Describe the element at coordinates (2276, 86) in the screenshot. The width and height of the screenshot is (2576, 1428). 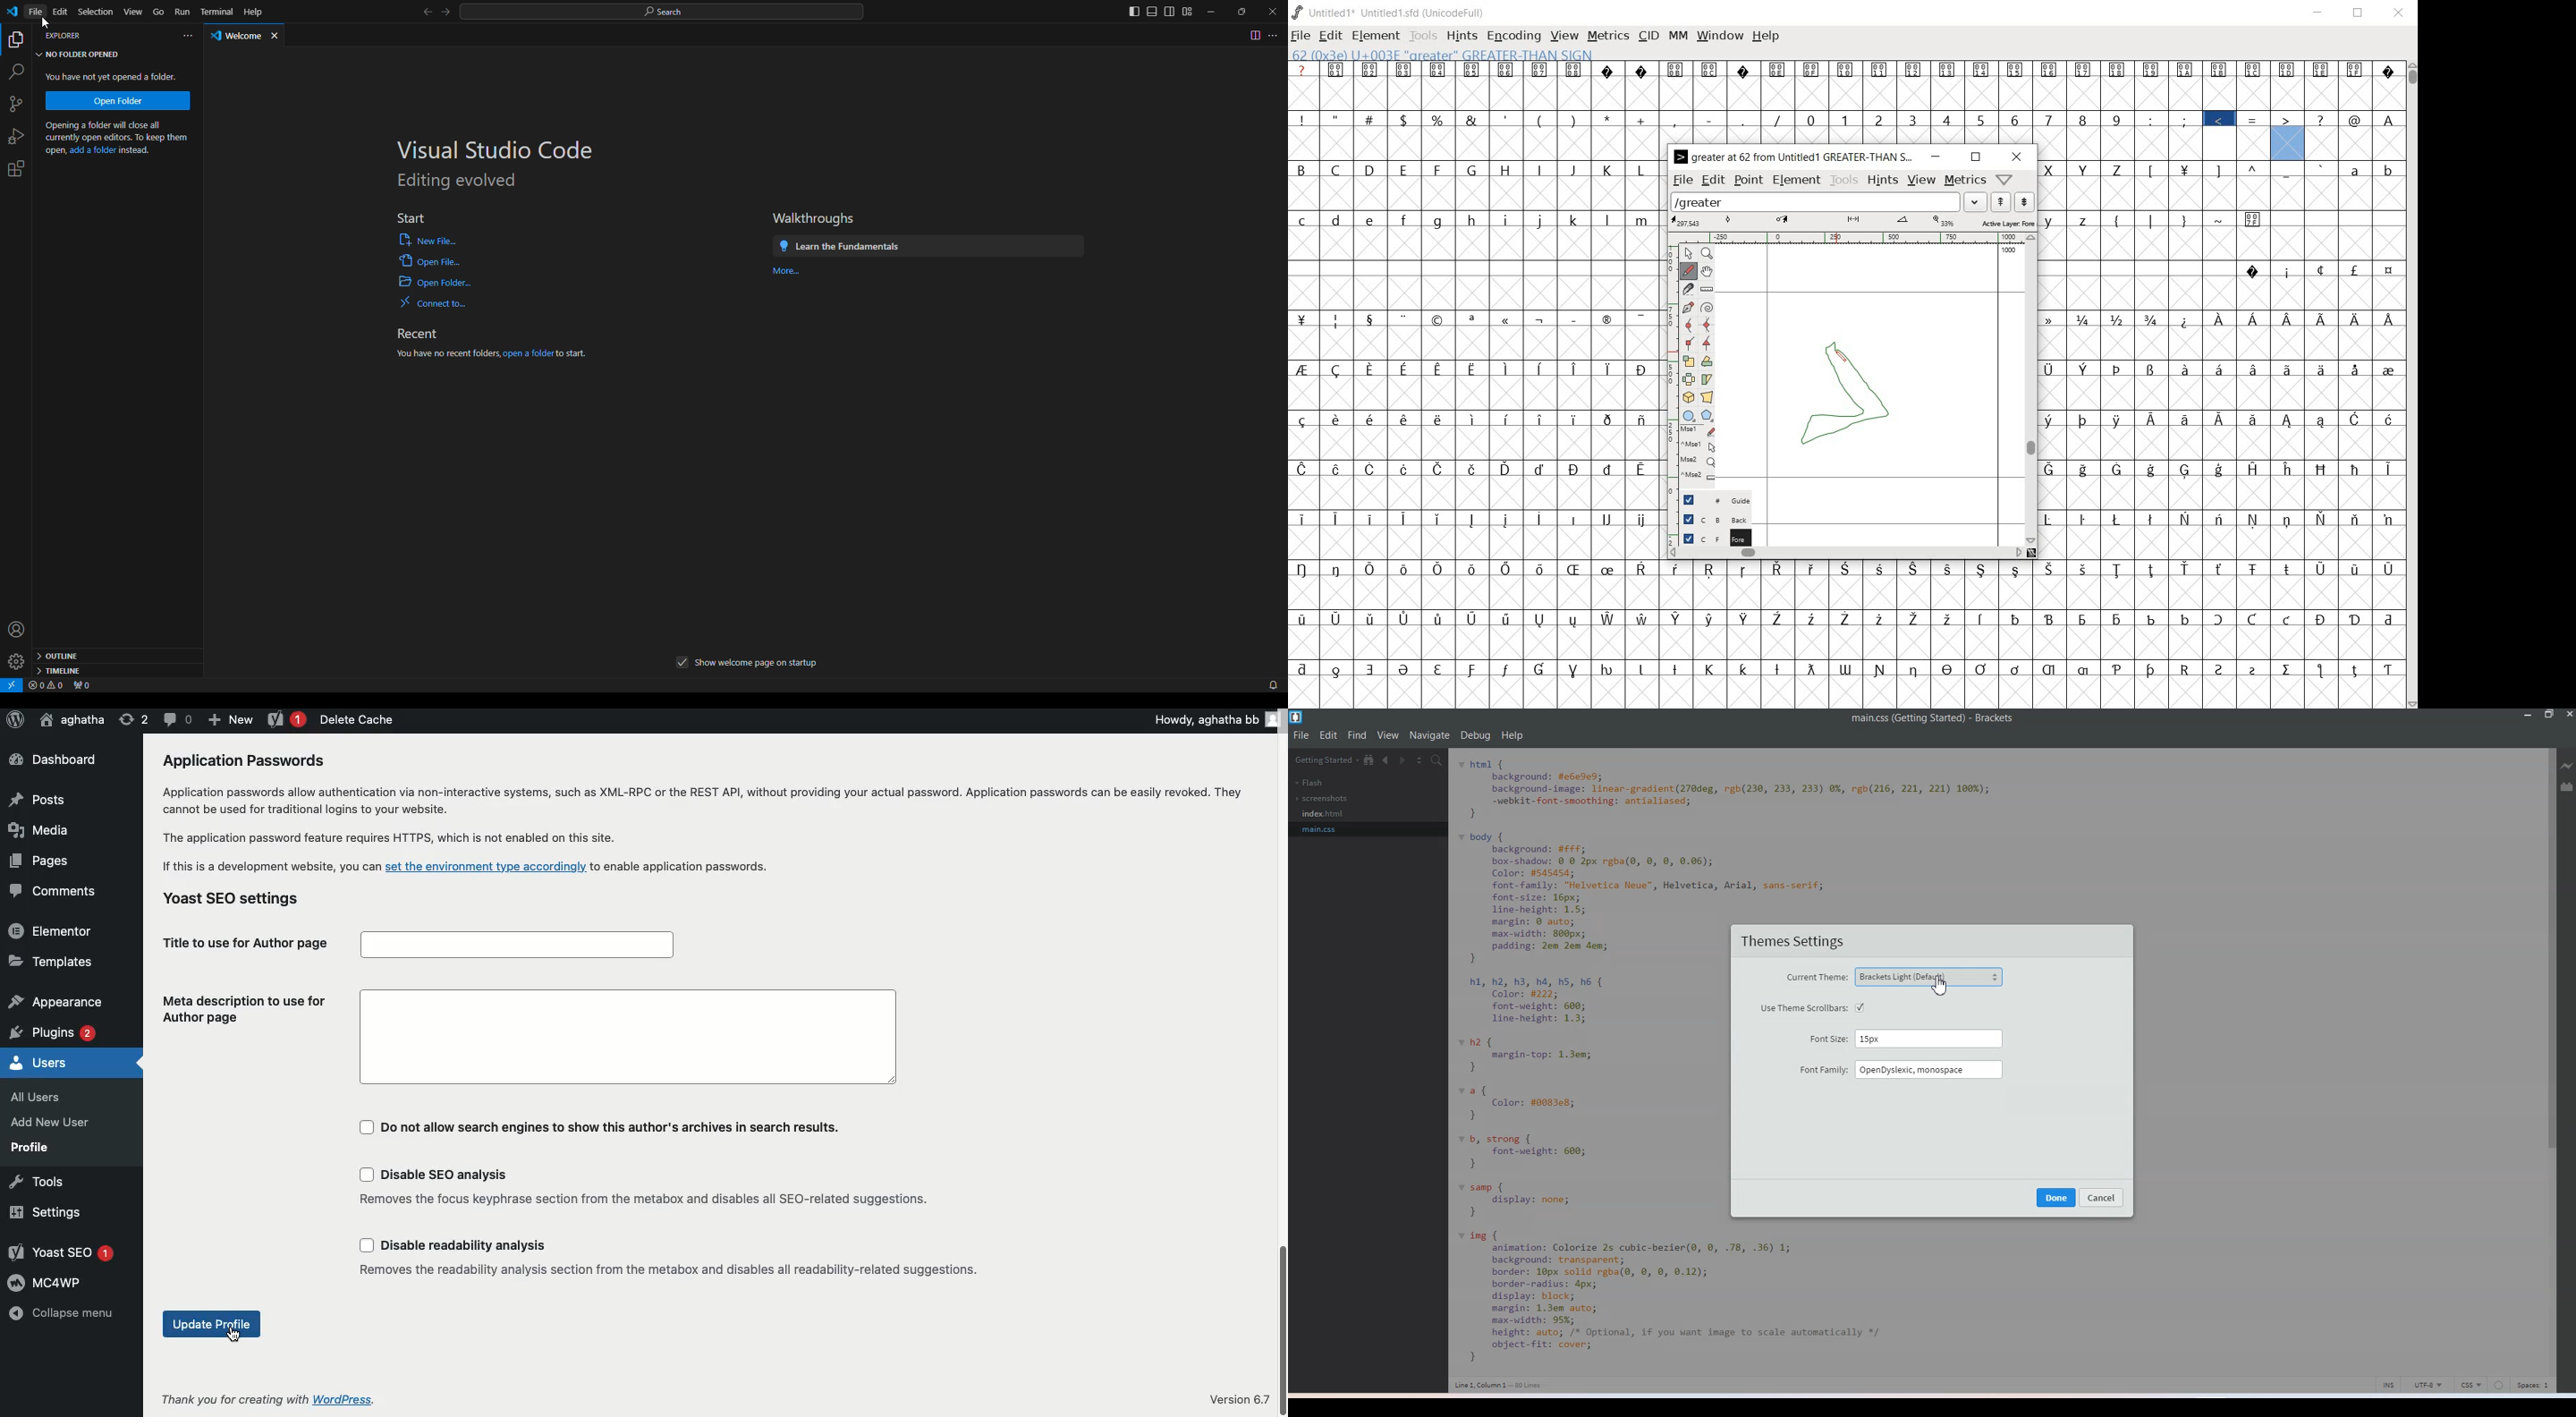
I see `glyps` at that location.